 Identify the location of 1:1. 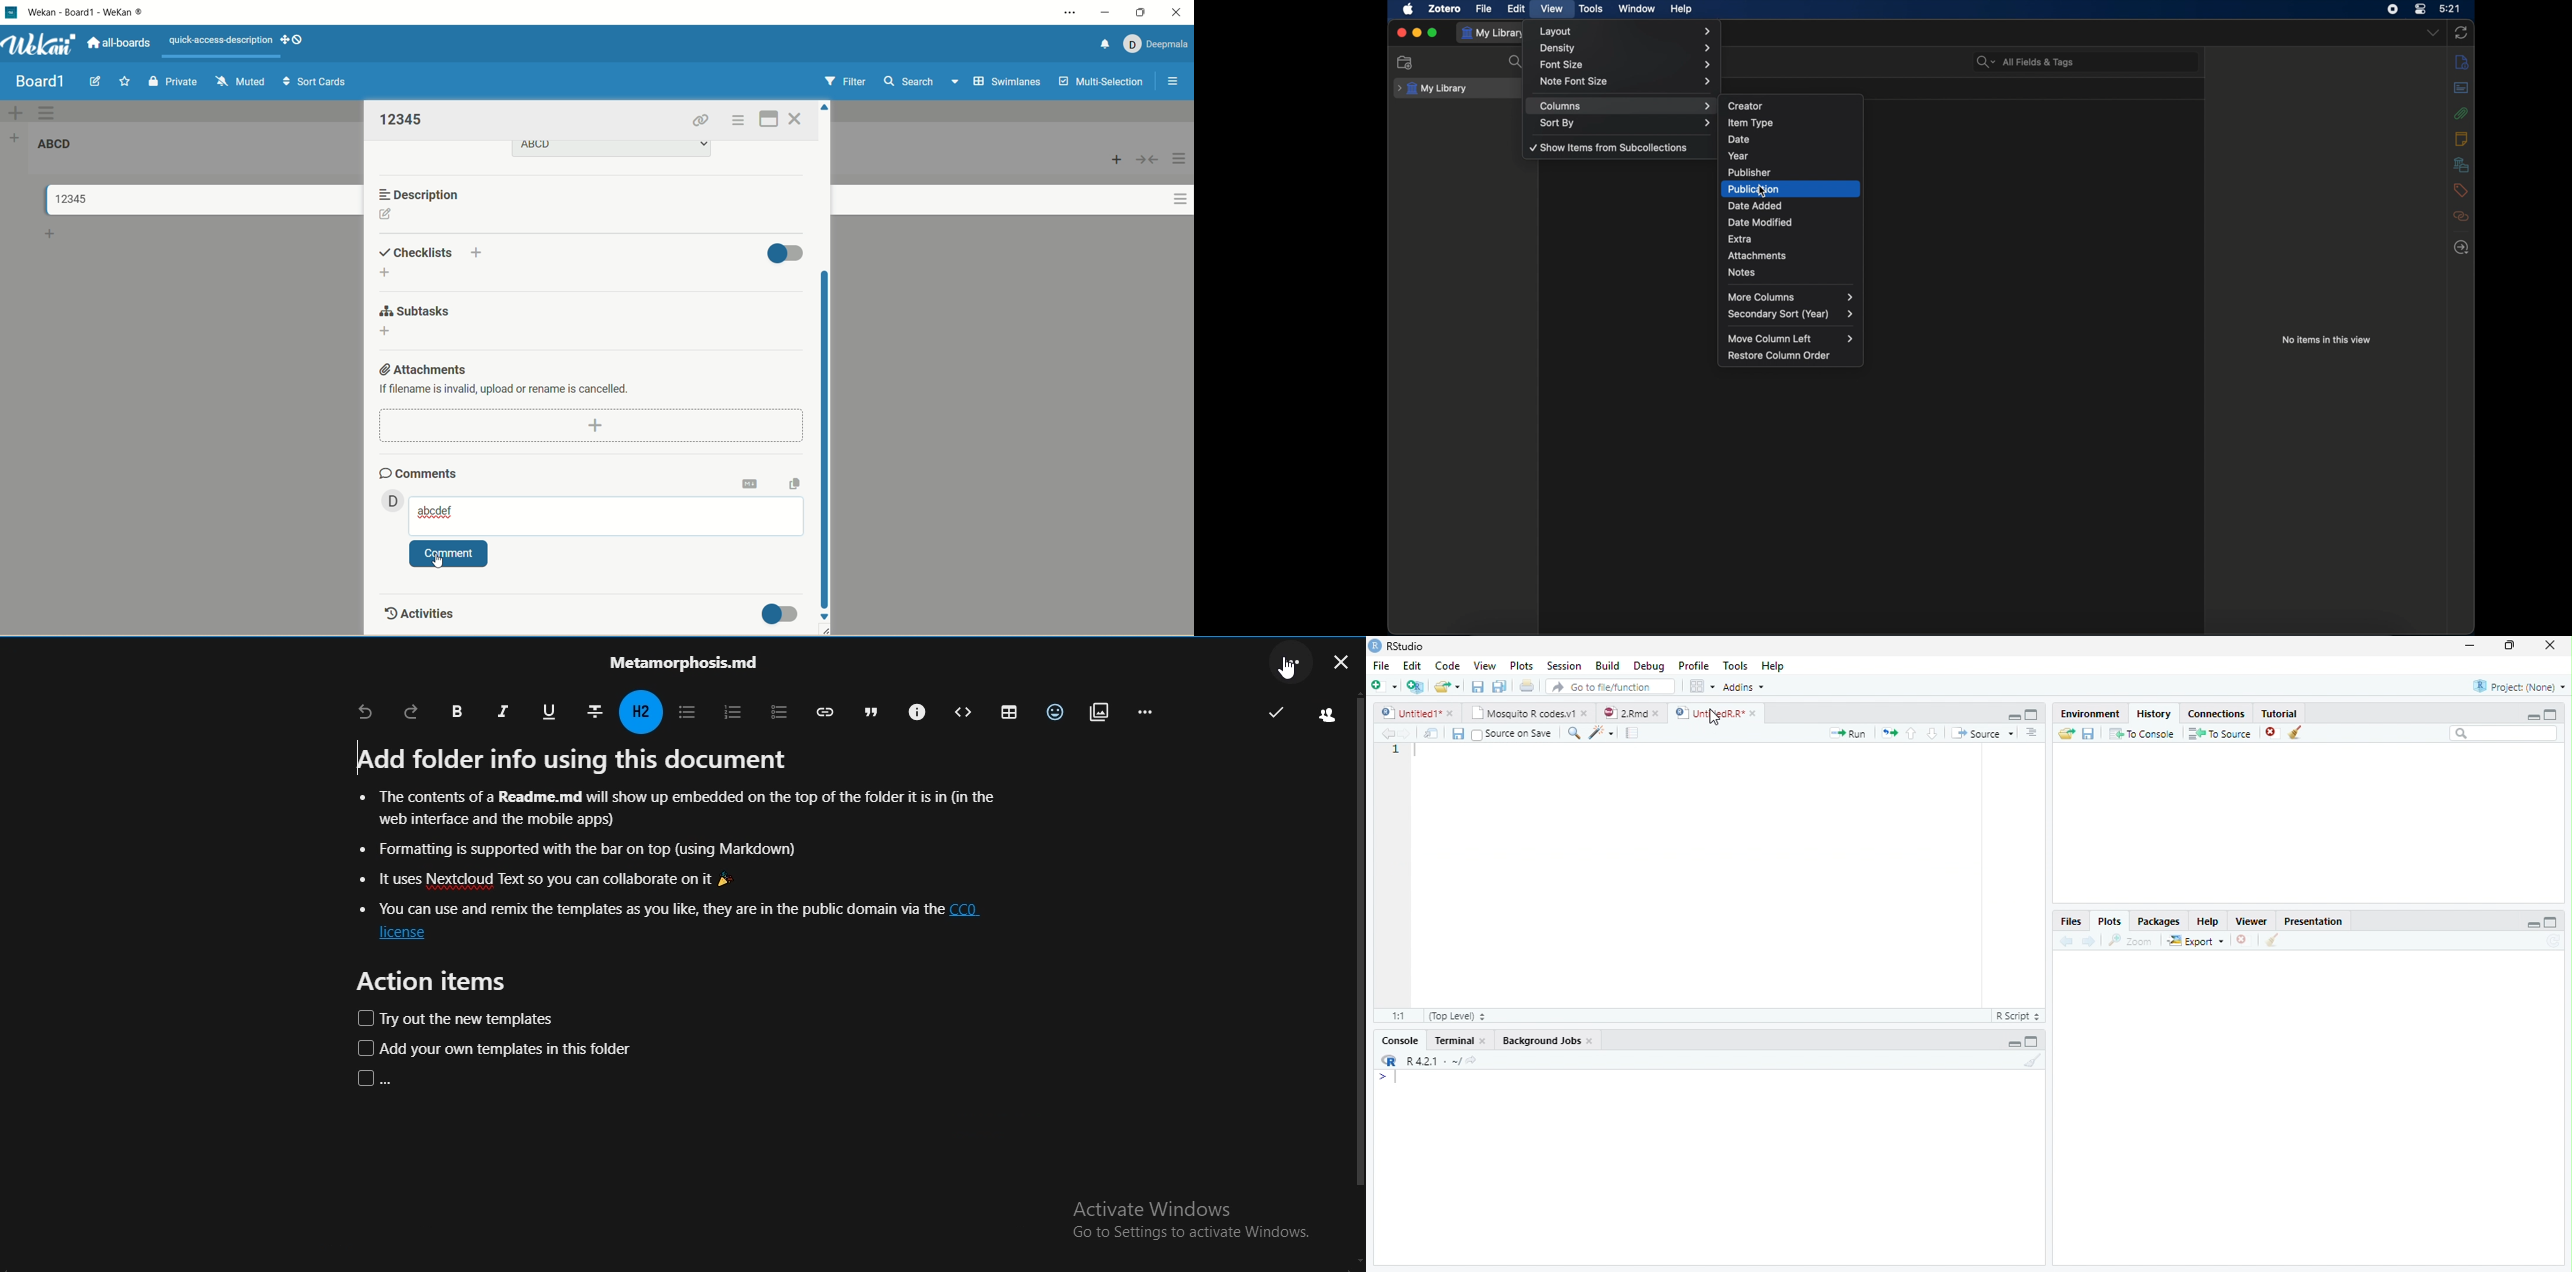
(1399, 1016).